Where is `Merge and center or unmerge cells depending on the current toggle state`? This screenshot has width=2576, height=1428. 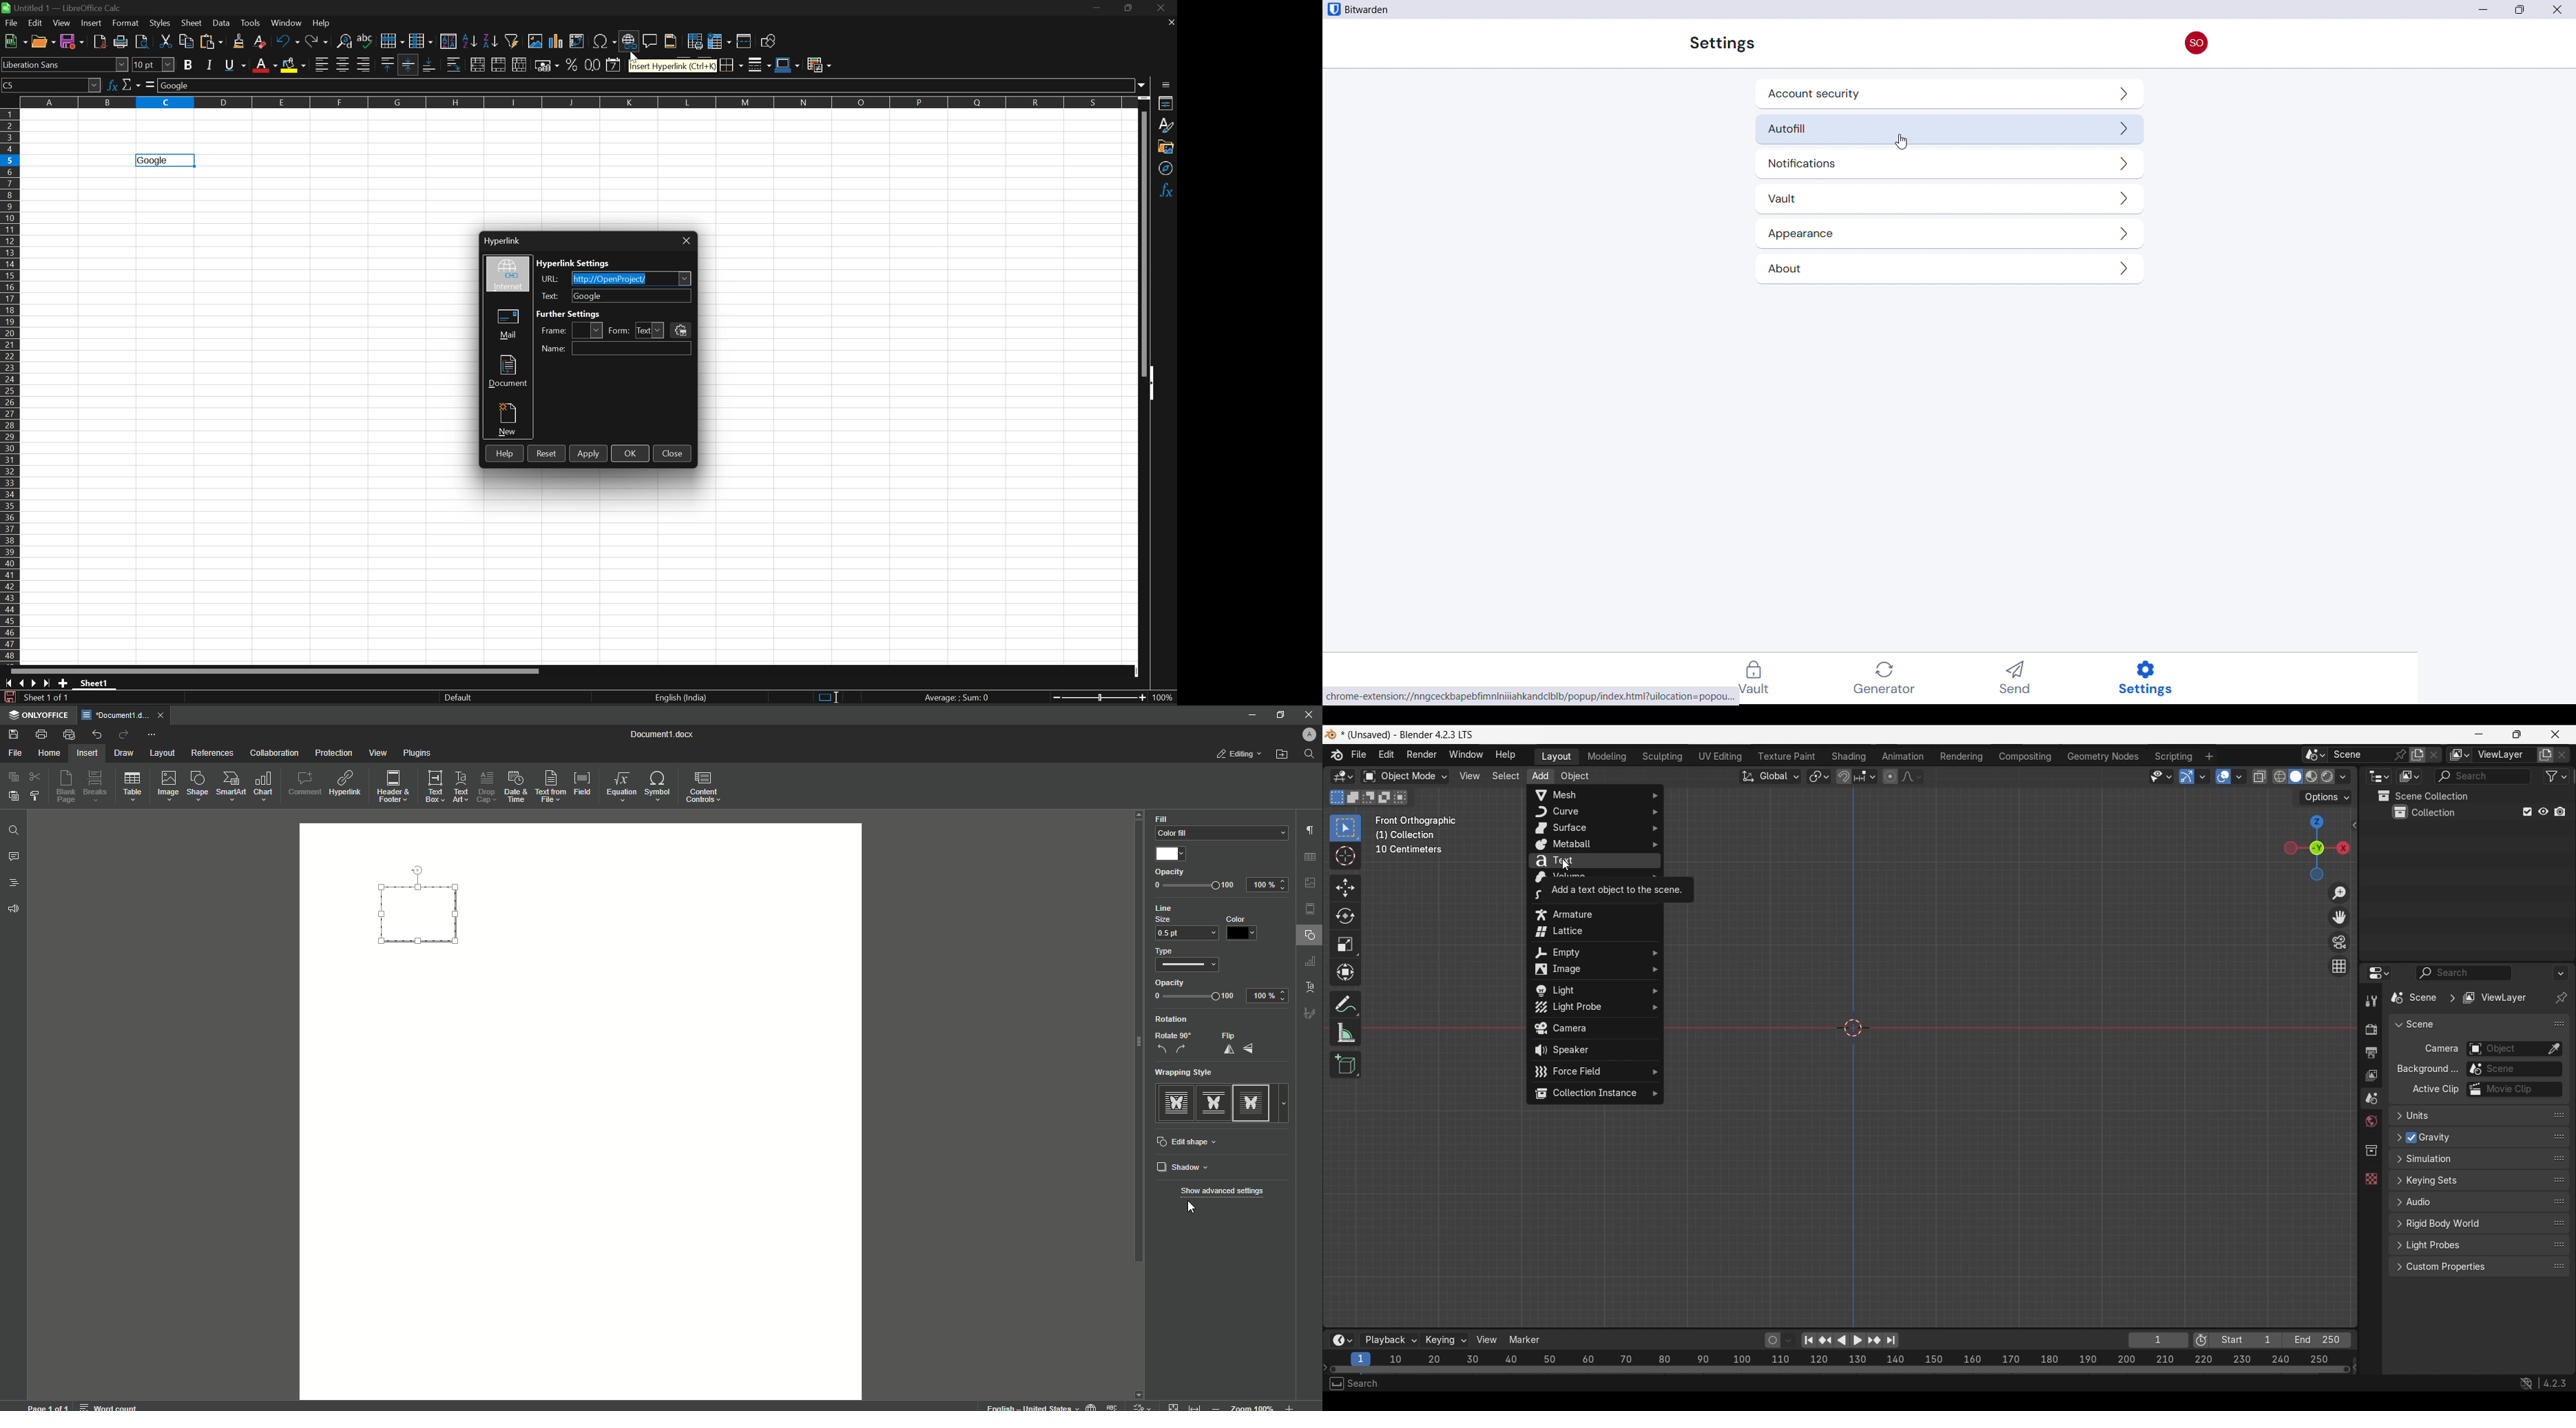
Merge and center or unmerge cells depending on the current toggle state is located at coordinates (480, 64).